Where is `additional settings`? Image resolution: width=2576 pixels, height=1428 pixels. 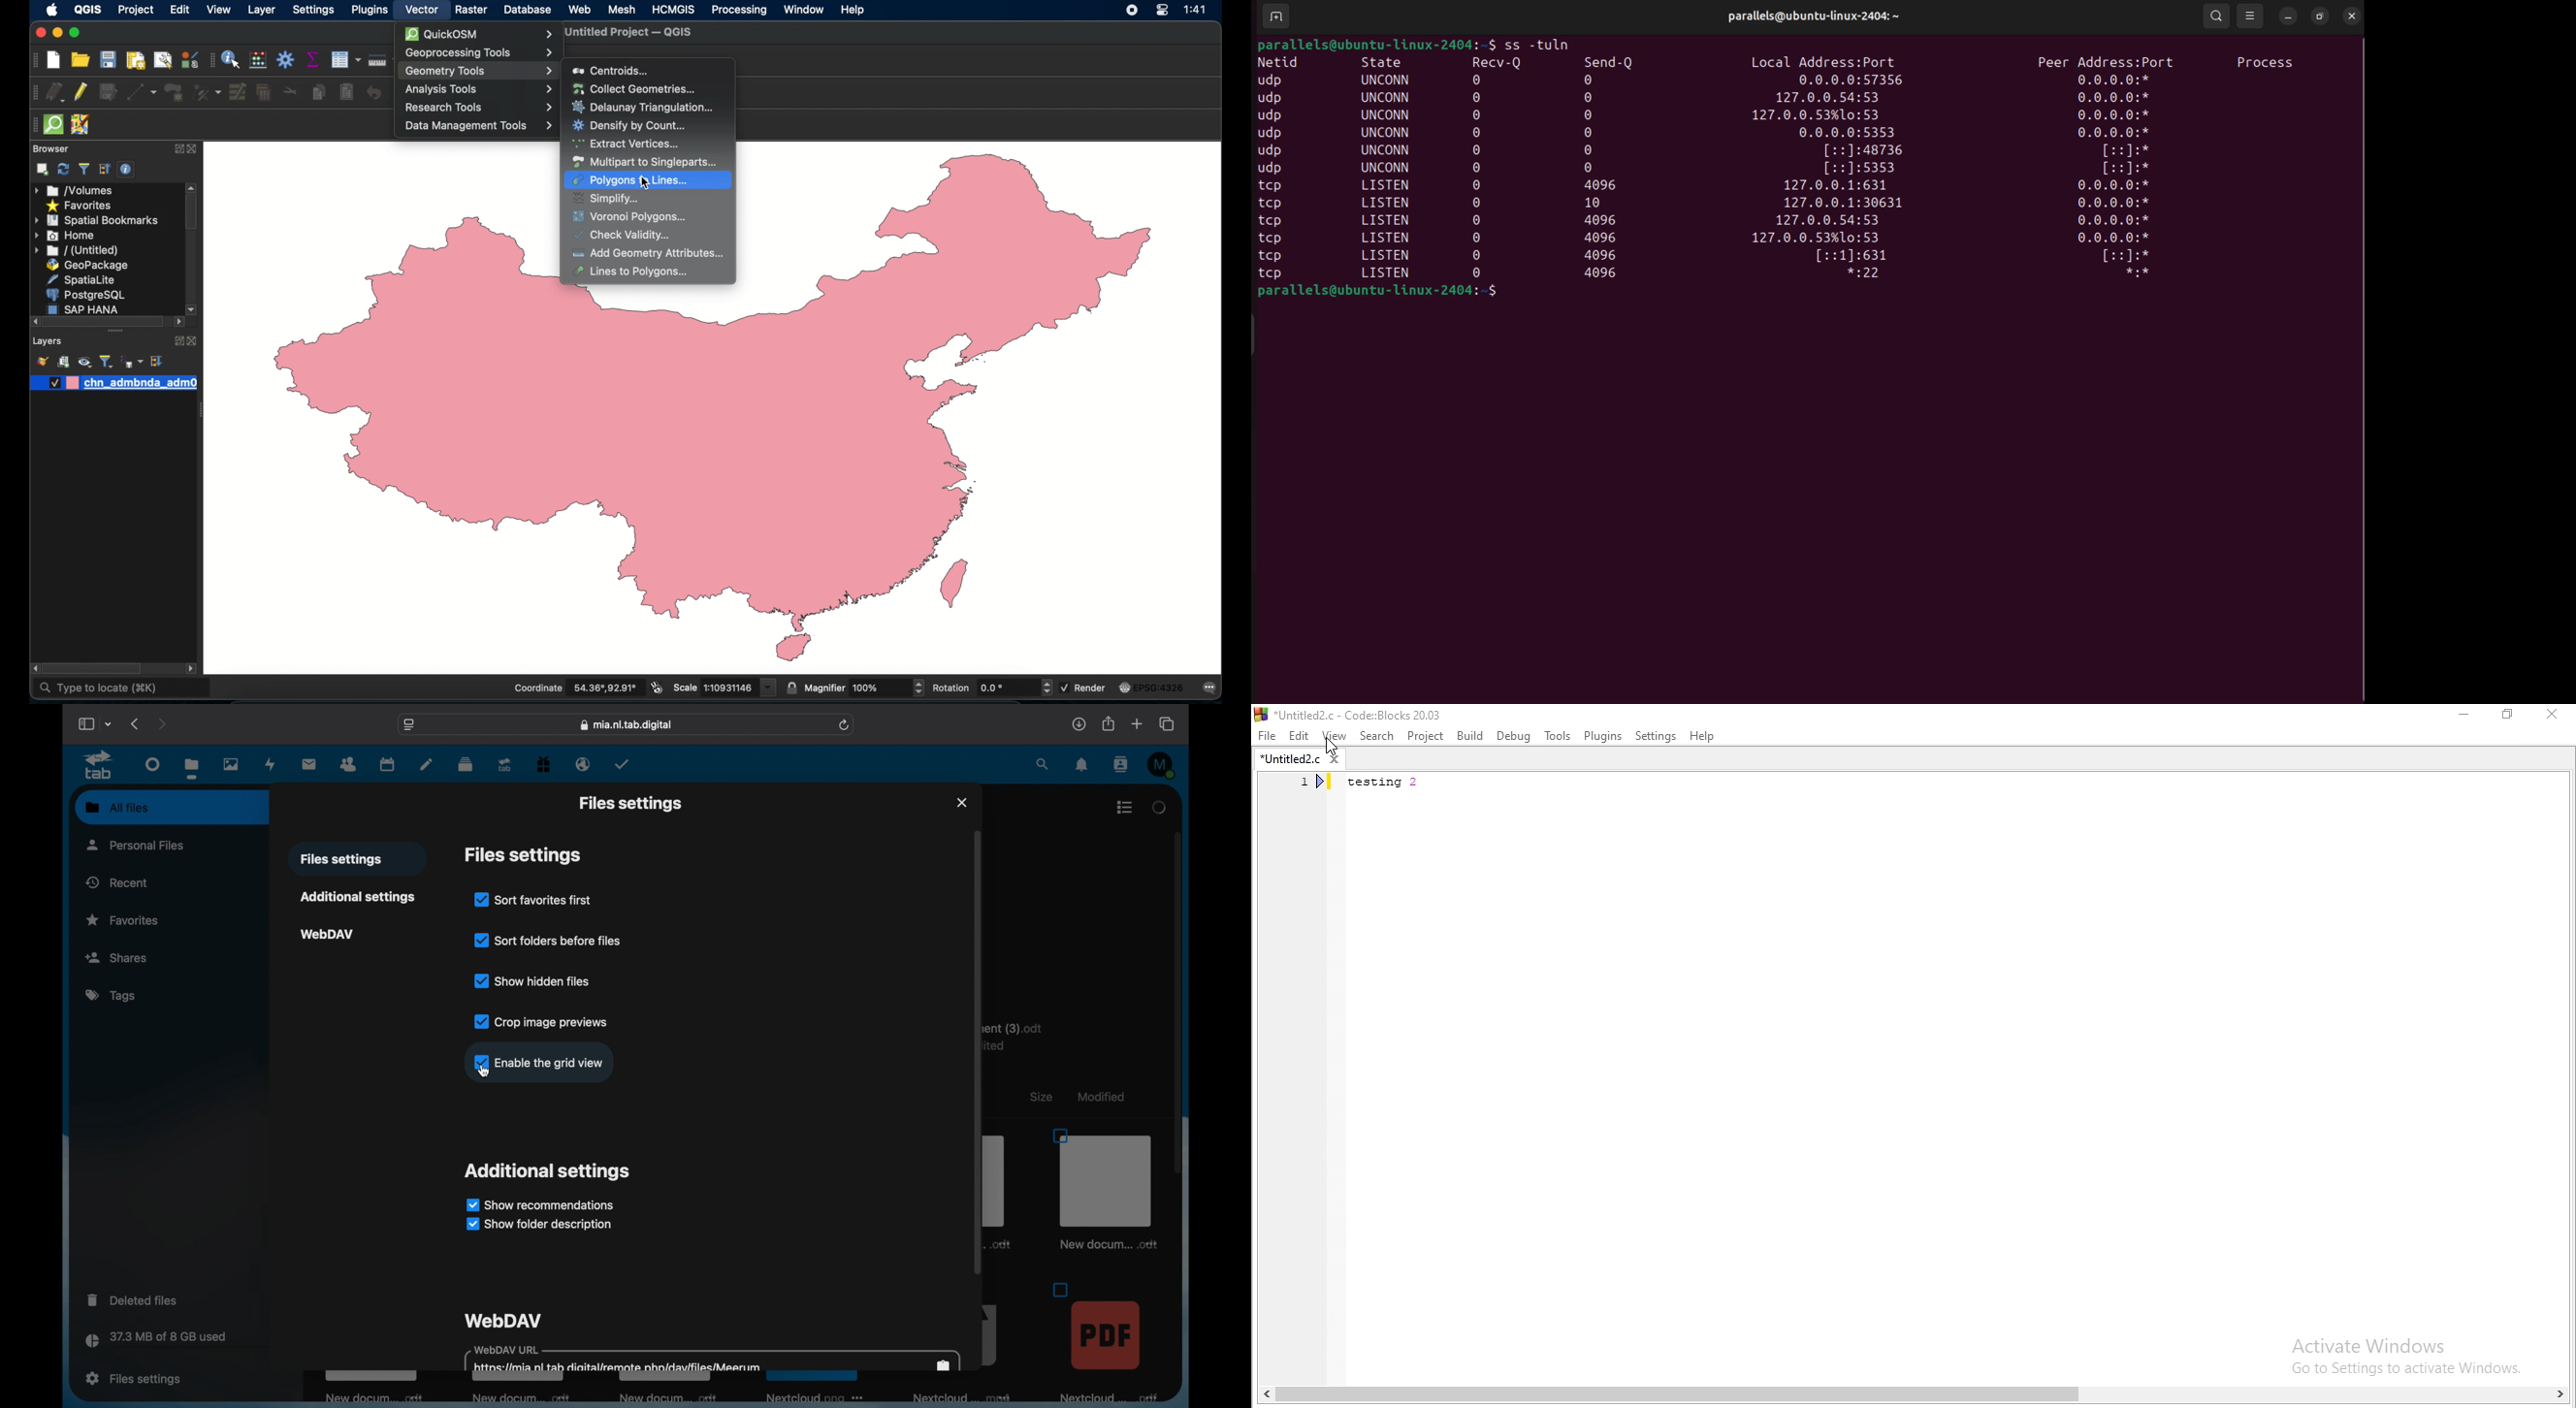 additional settings is located at coordinates (549, 1171).